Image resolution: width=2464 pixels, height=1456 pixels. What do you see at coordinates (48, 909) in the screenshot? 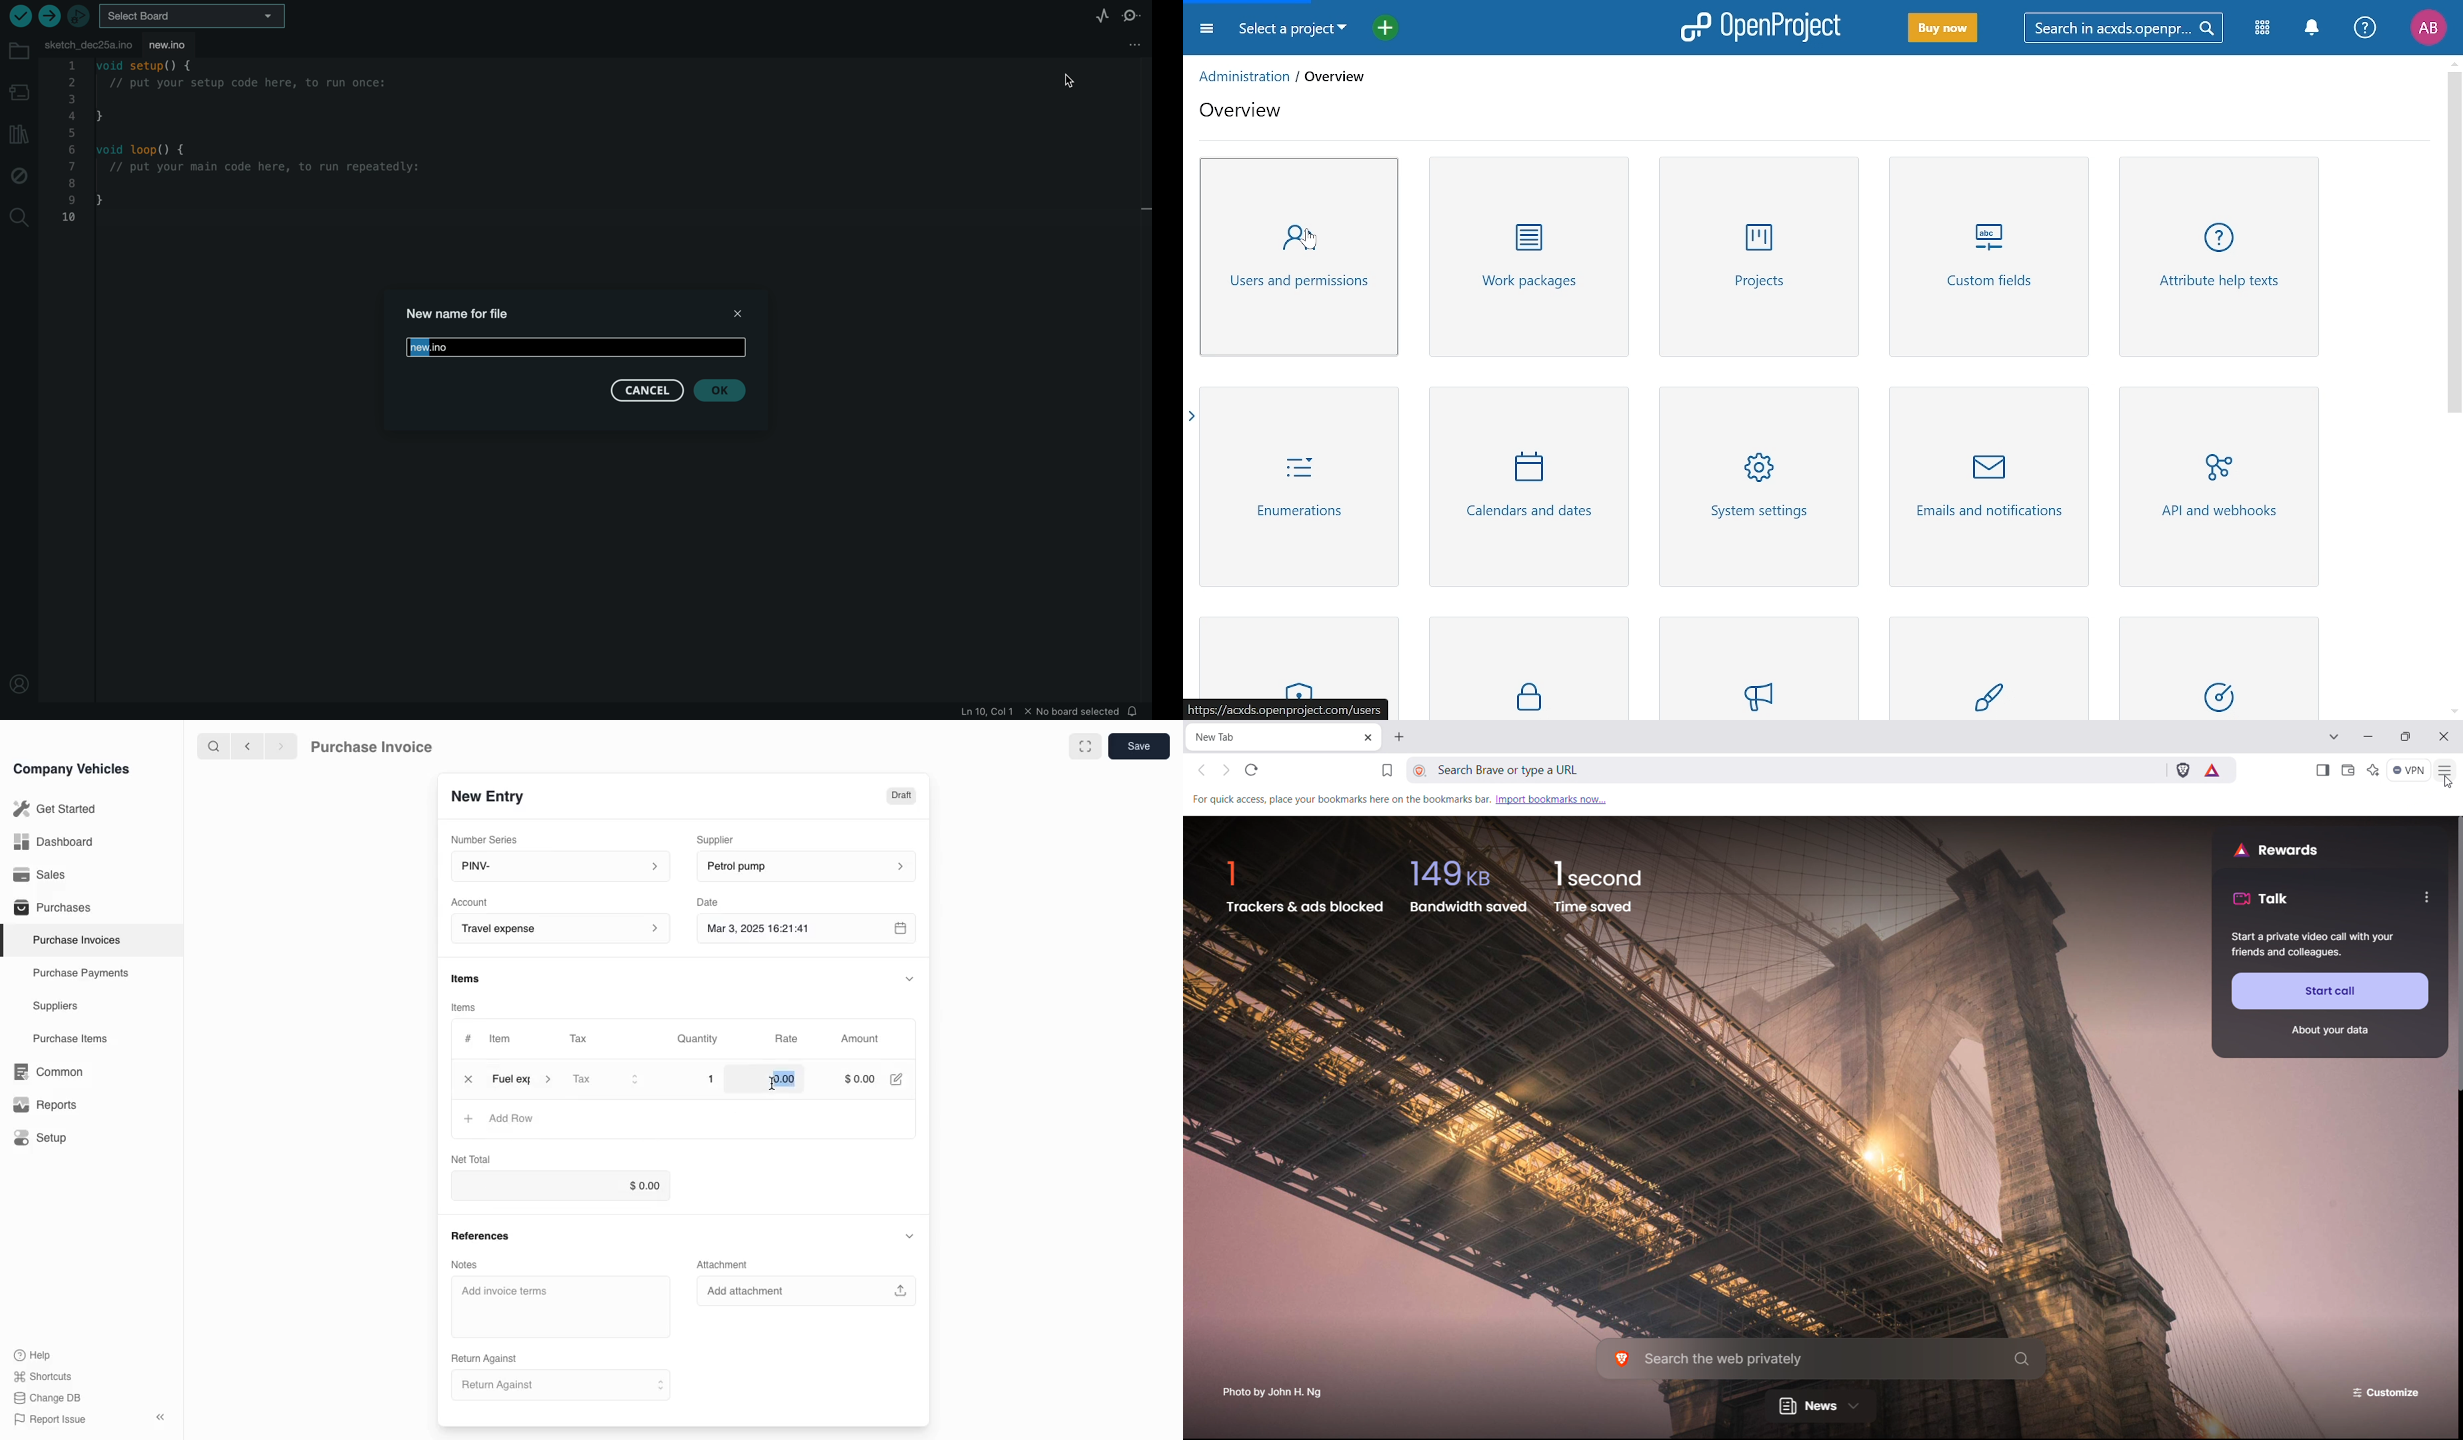
I see `Purchases` at bounding box center [48, 909].